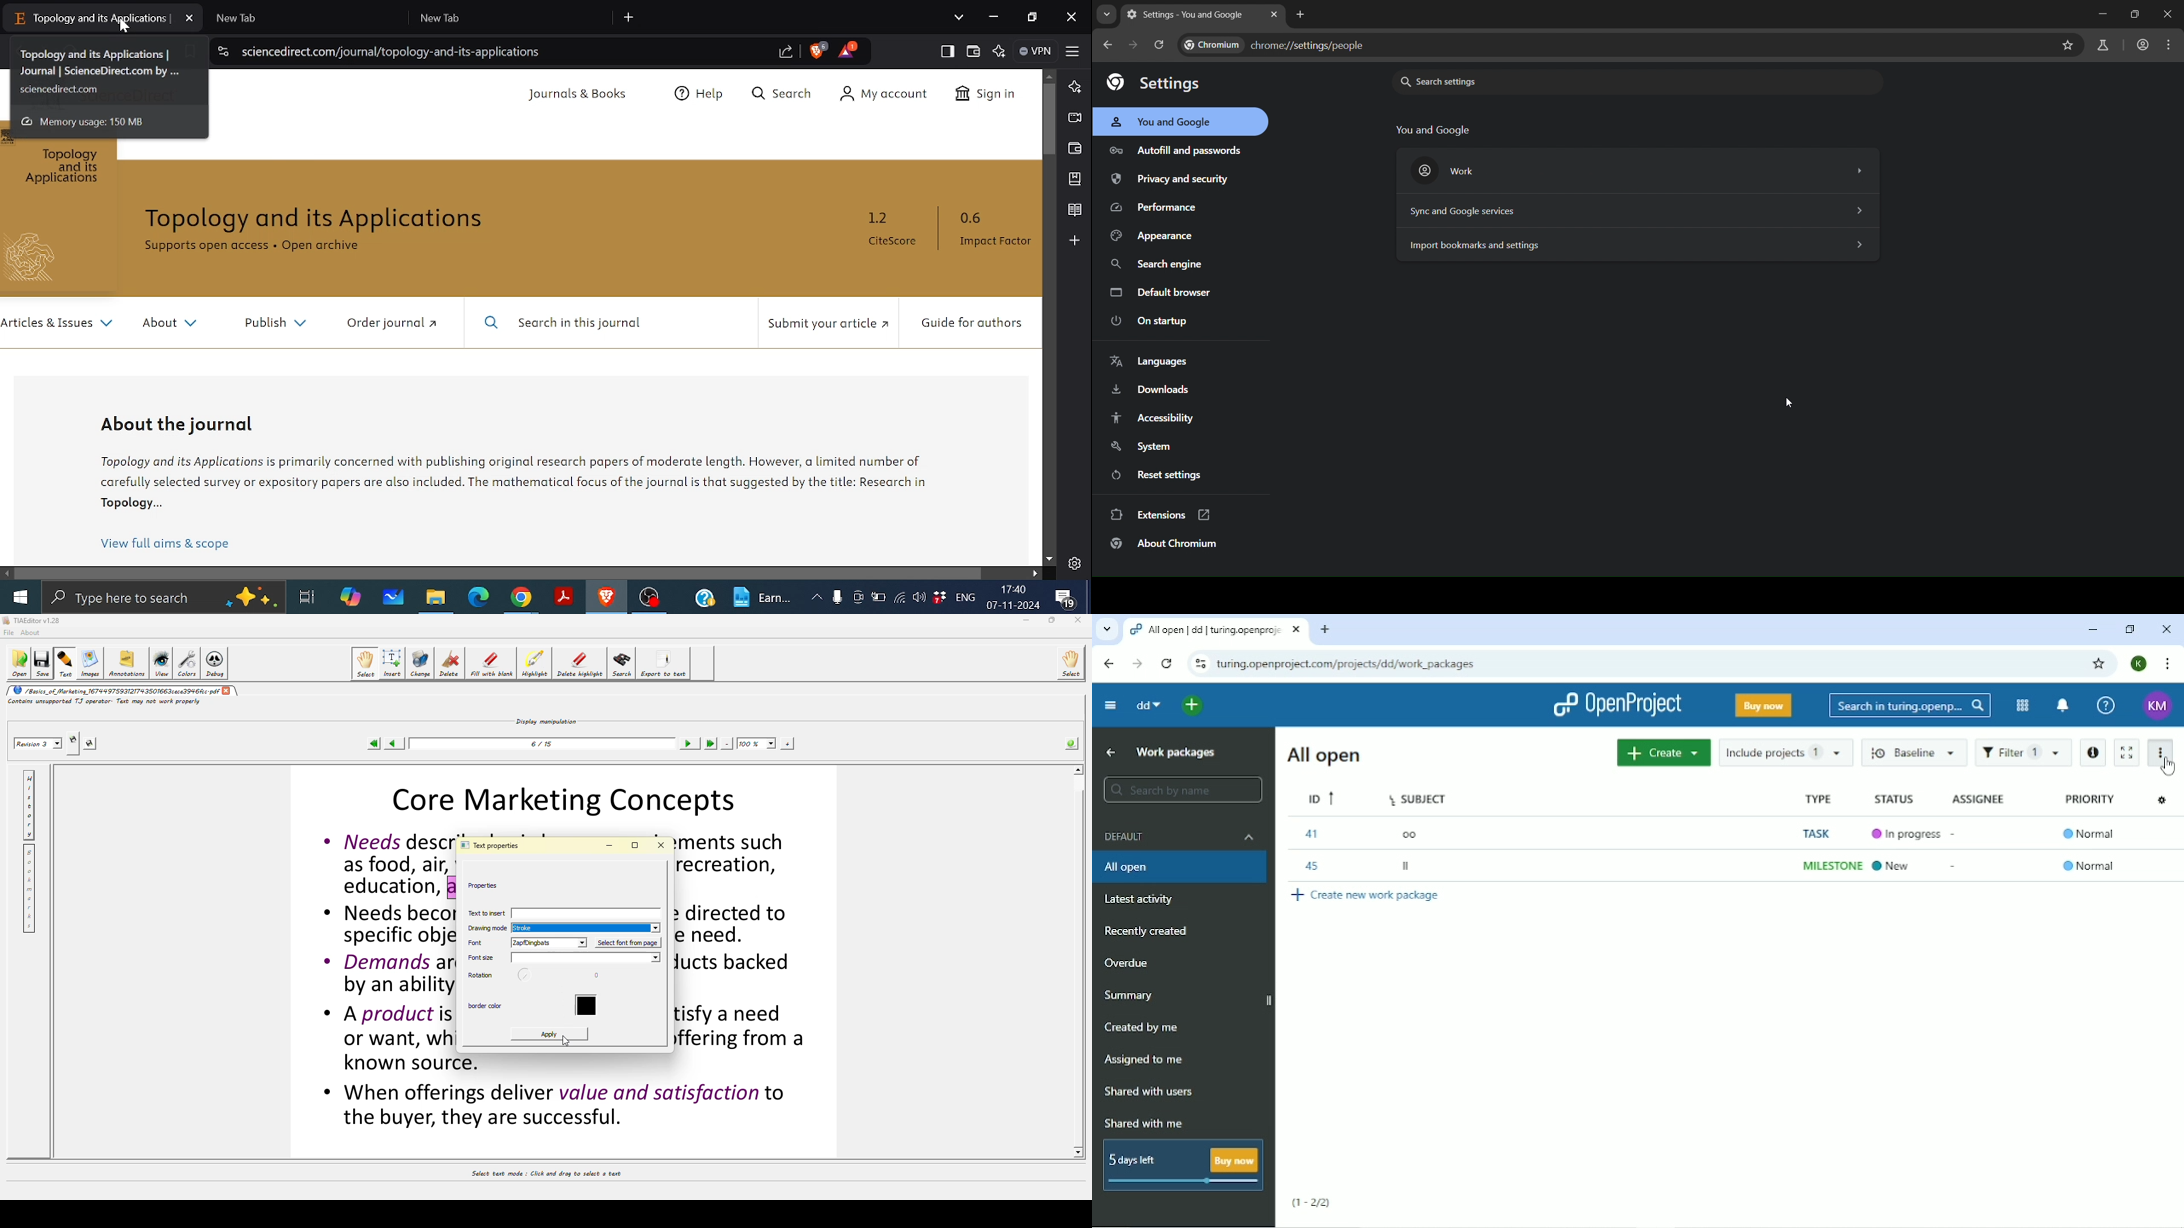 This screenshot has width=2184, height=1232. I want to click on Vertical scroll bar, so click(1050, 119).